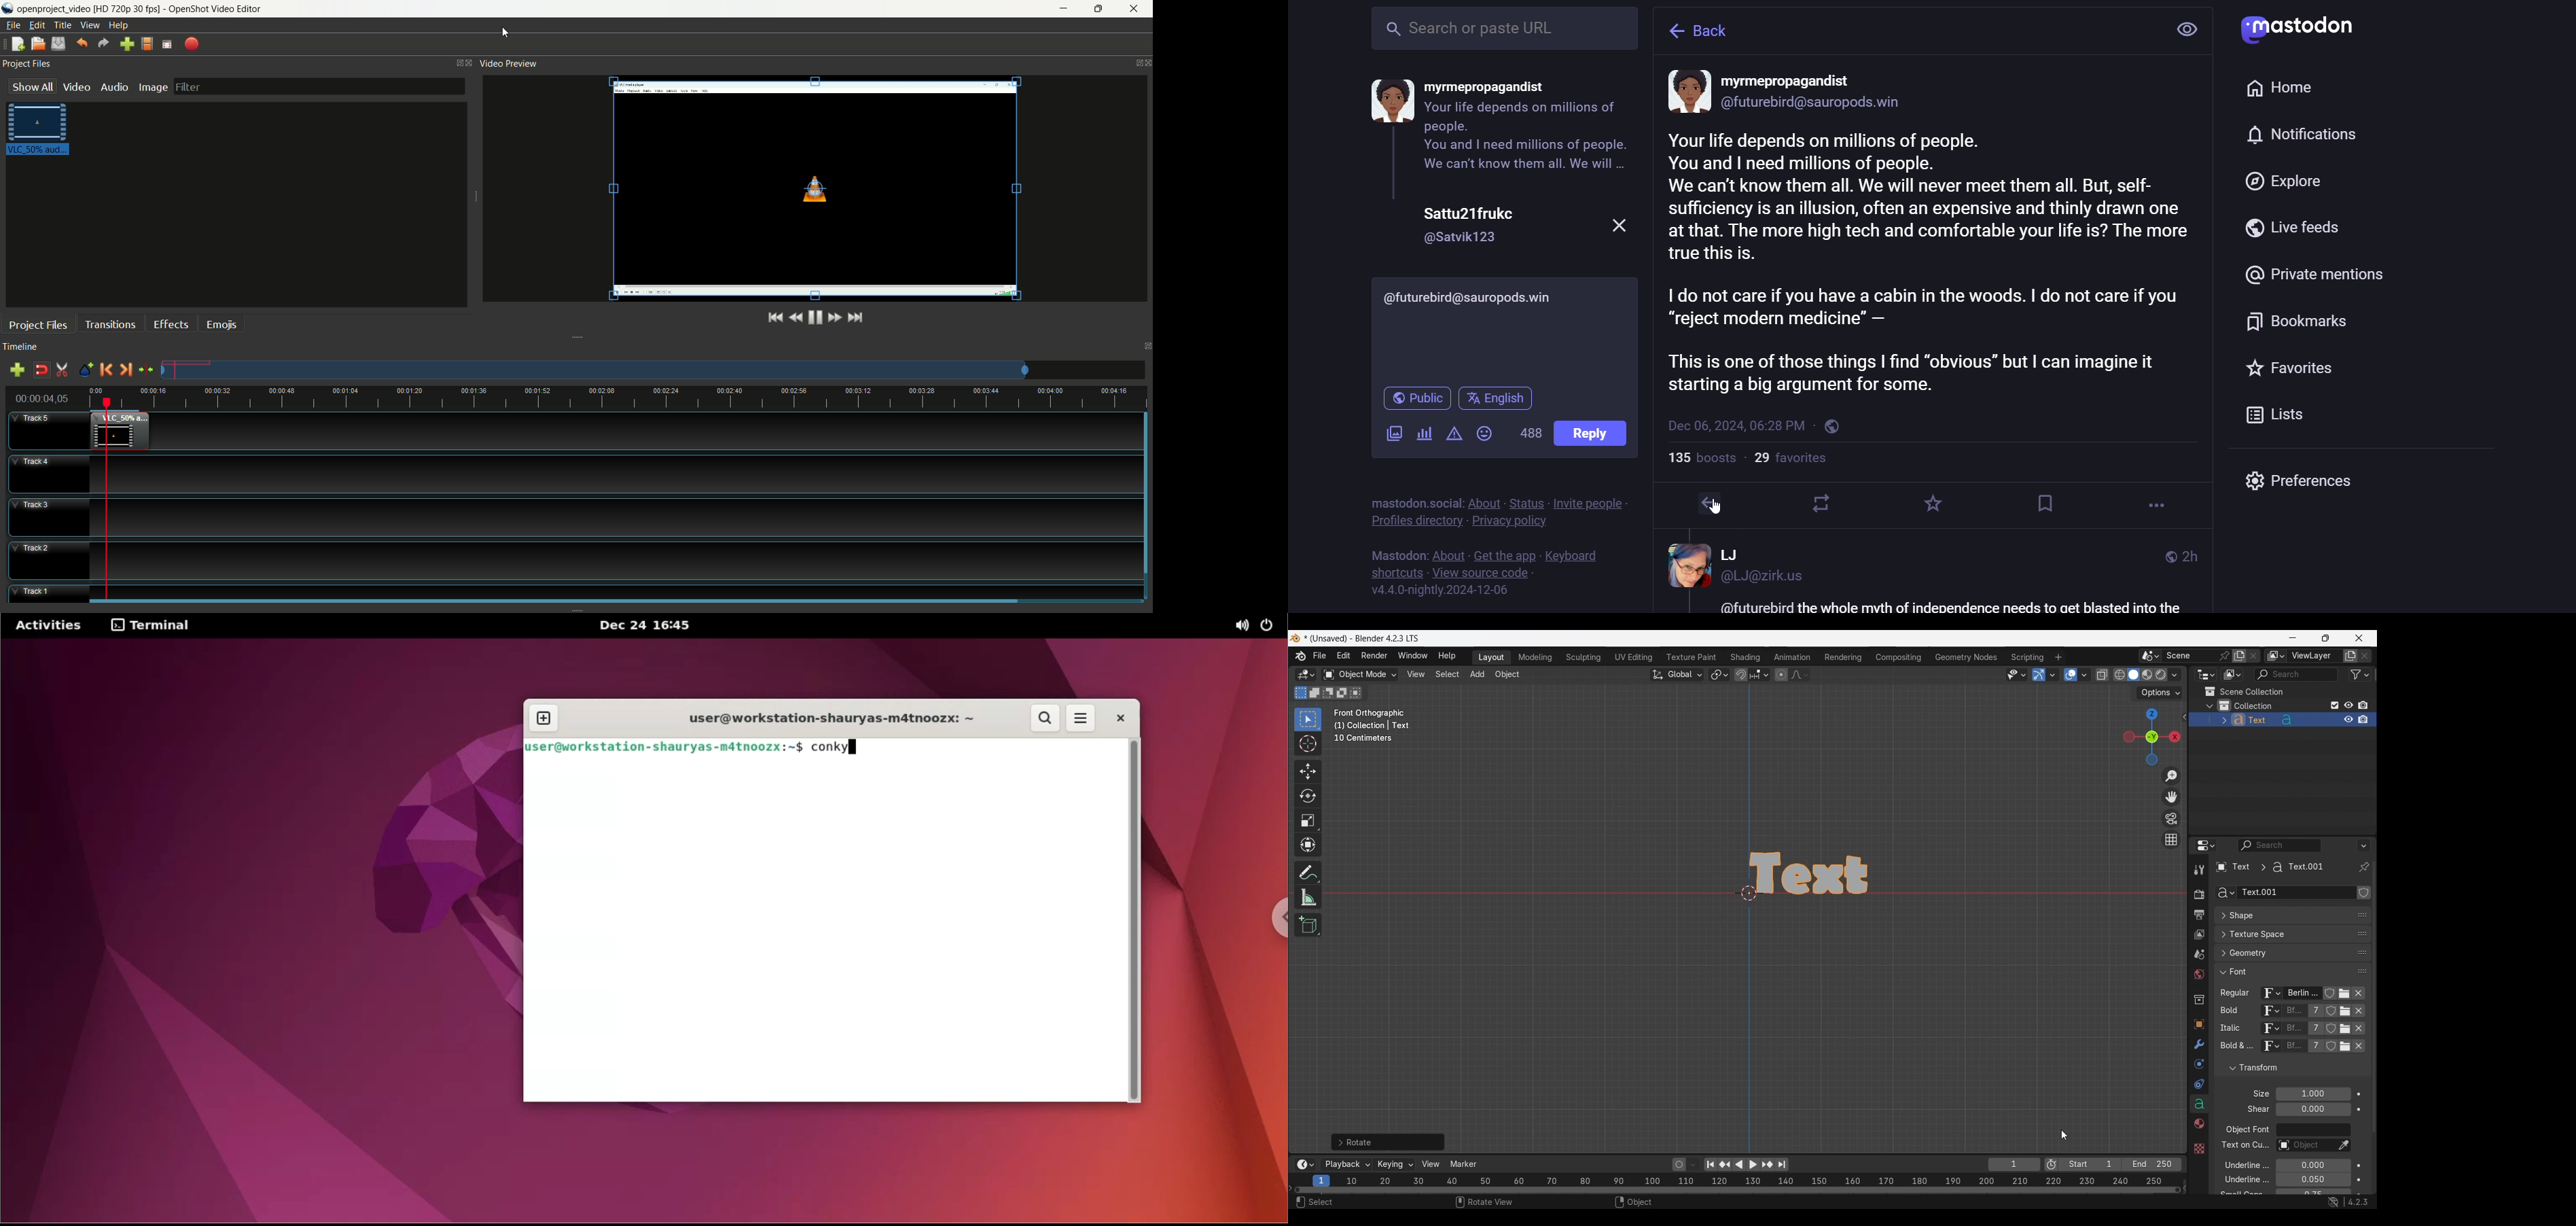 This screenshot has height=1232, width=2576. What do you see at coordinates (1446, 656) in the screenshot?
I see `Help menu` at bounding box center [1446, 656].